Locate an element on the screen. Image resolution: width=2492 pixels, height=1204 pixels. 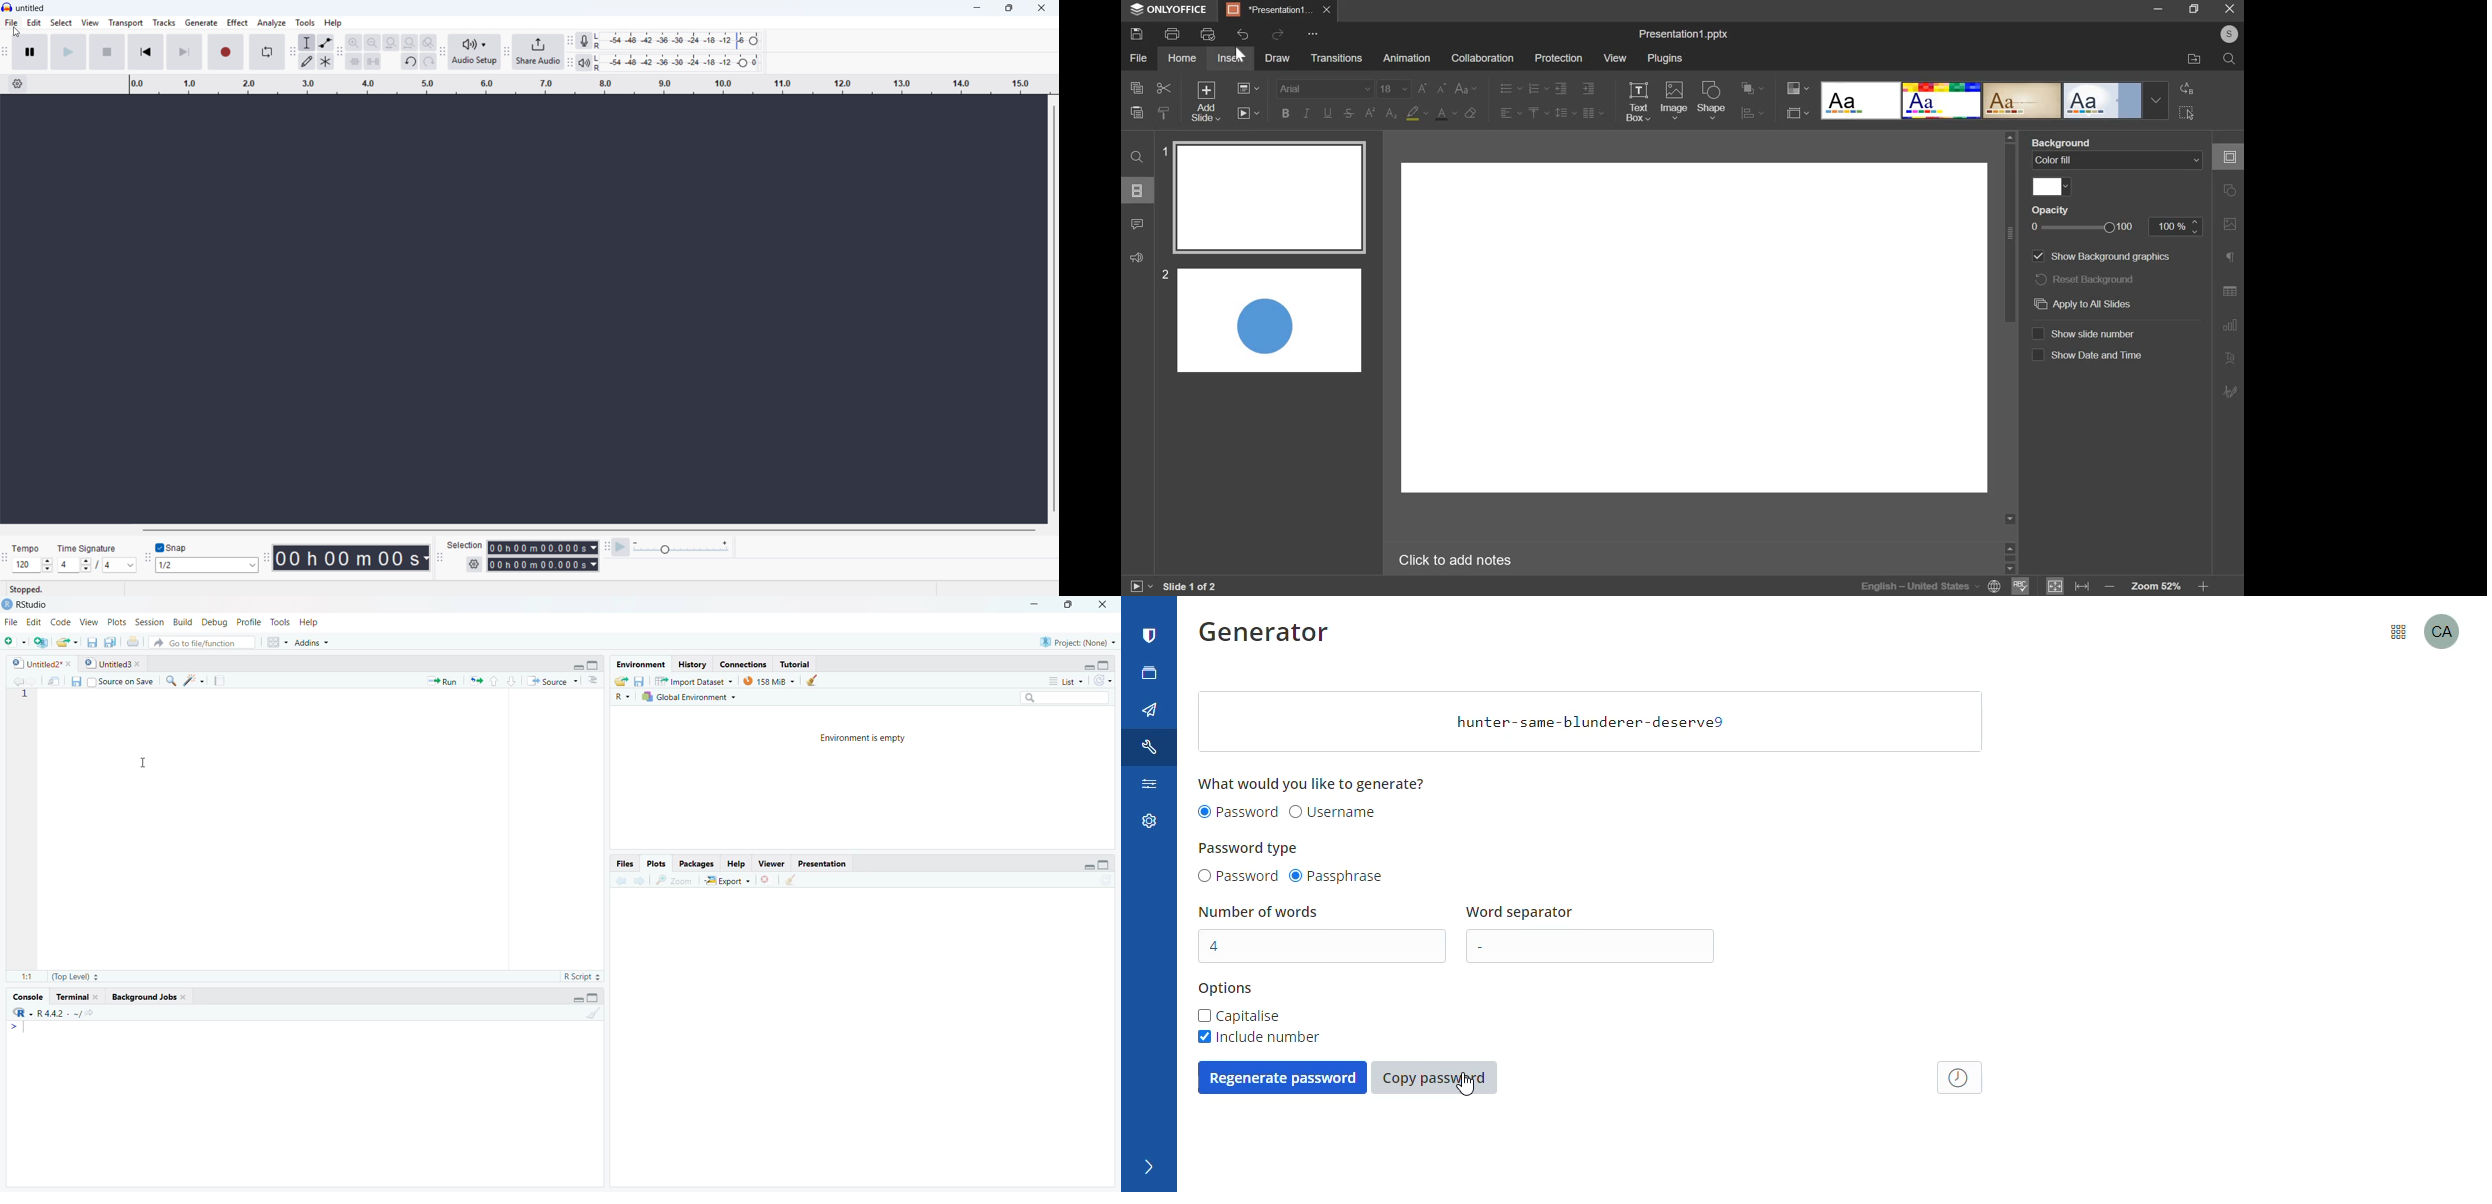
show background graphics is located at coordinates (2098, 257).